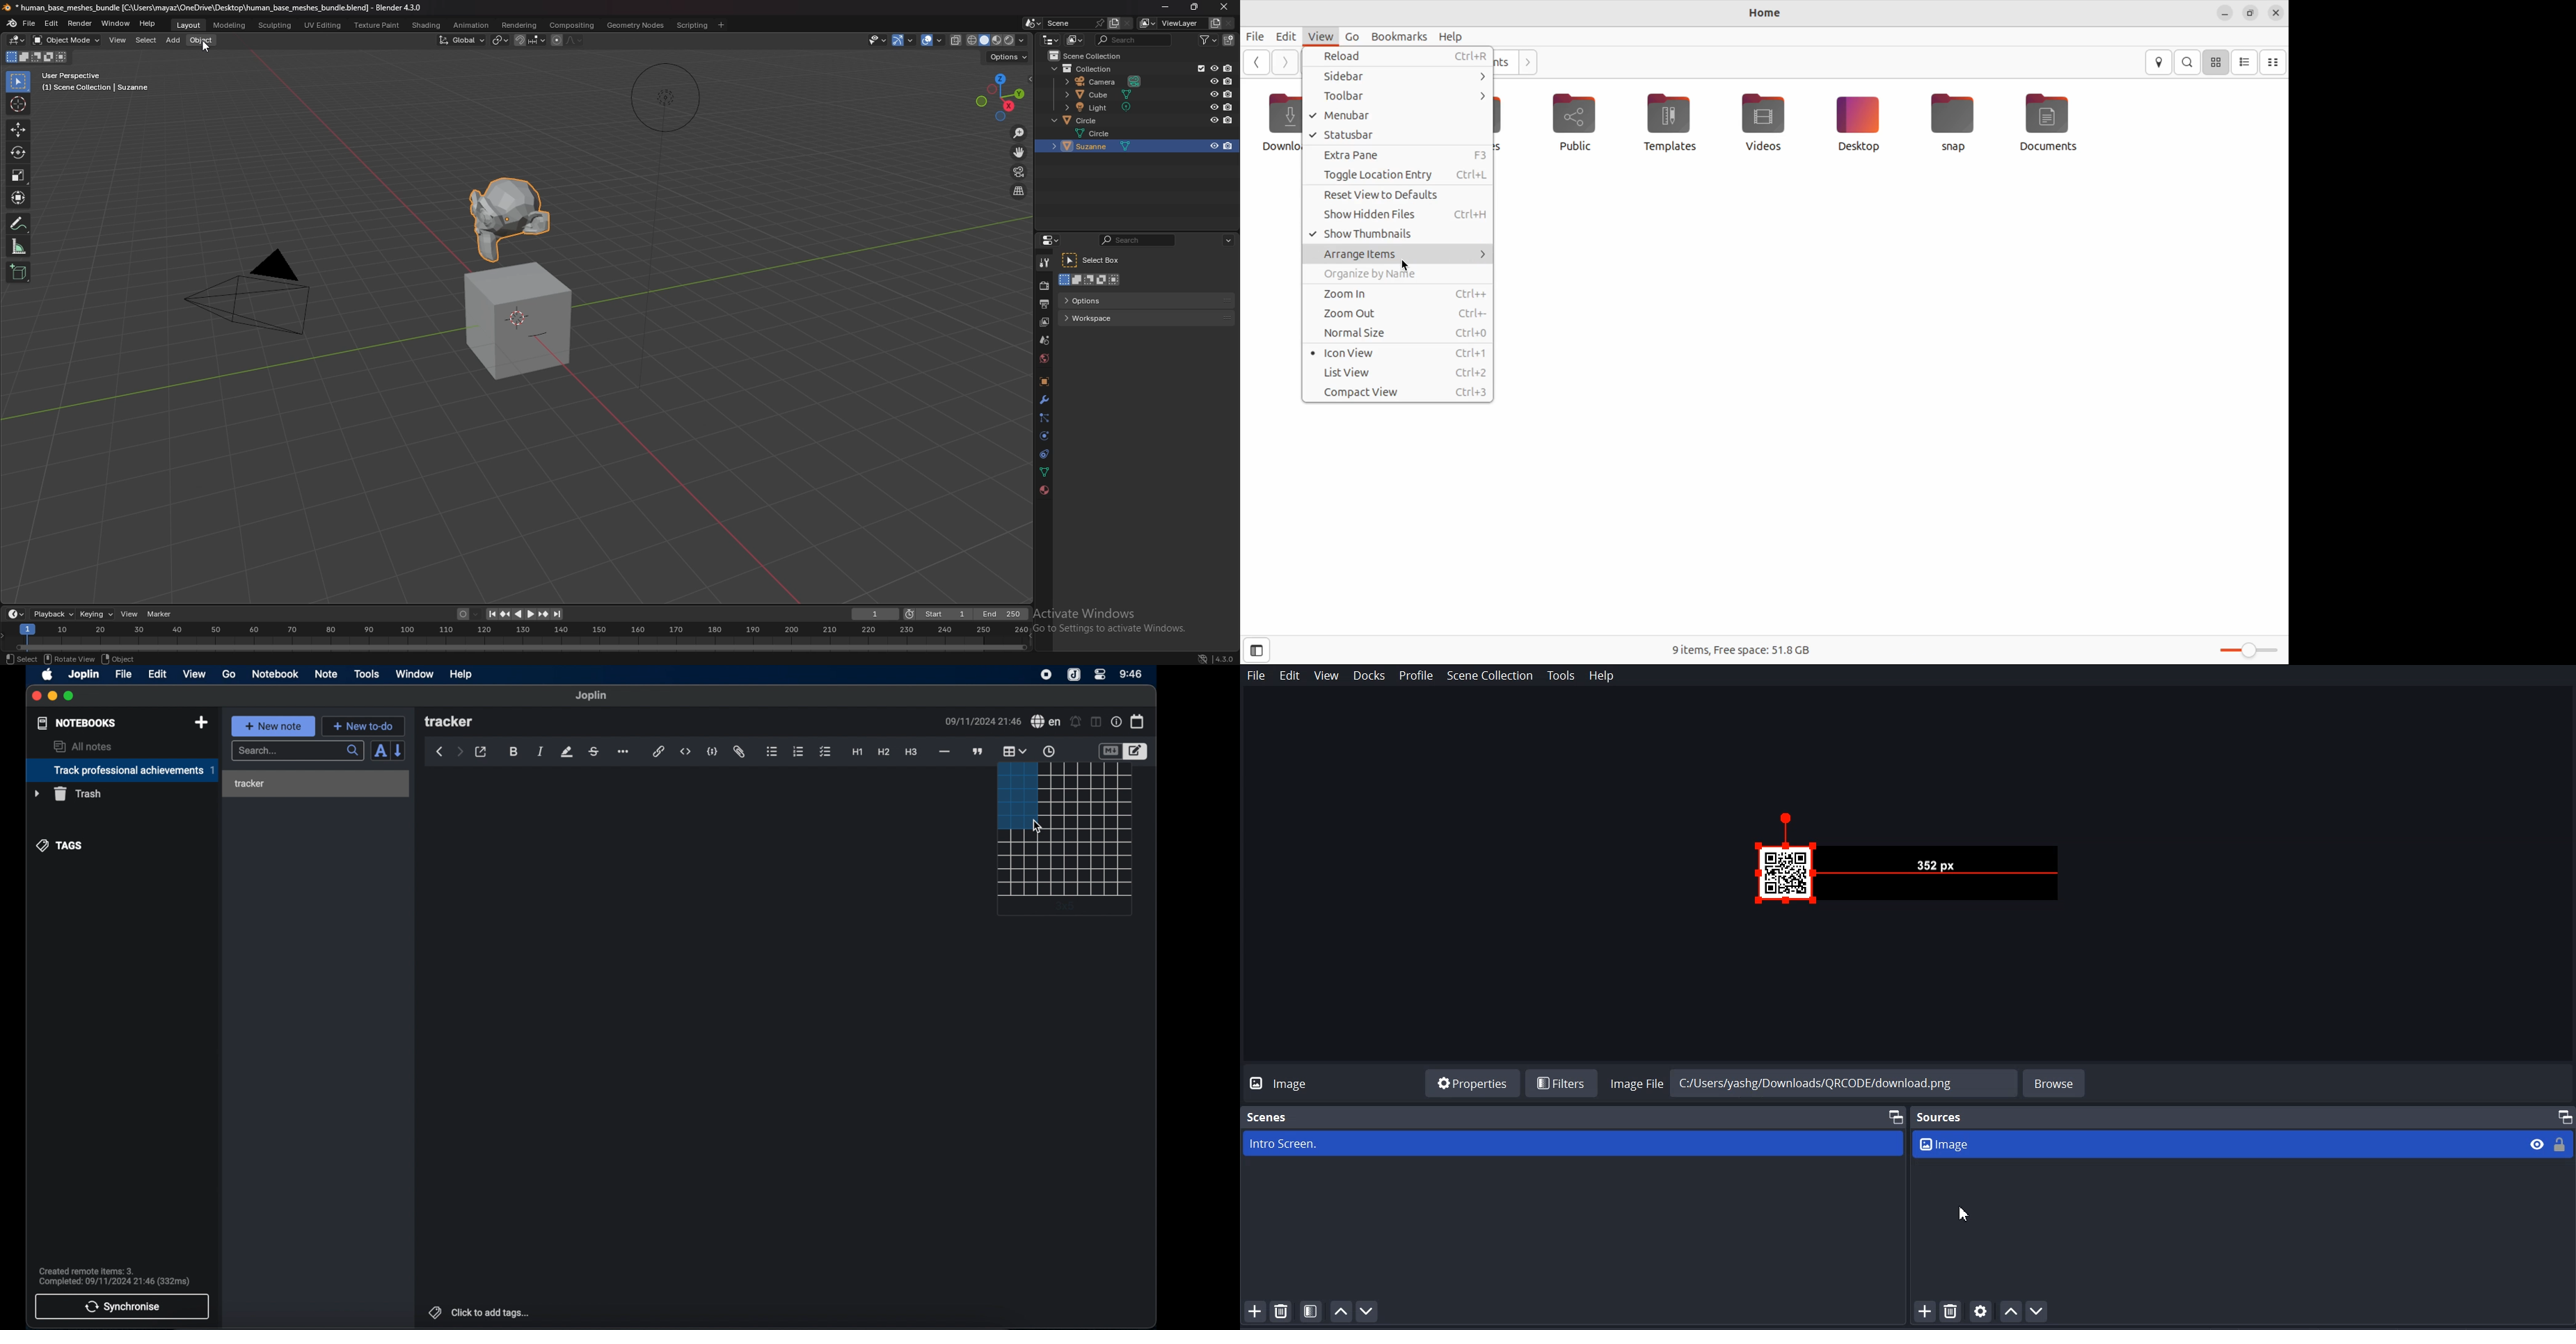 Image resolution: width=2576 pixels, height=1344 pixels. What do you see at coordinates (1090, 56) in the screenshot?
I see `collection` at bounding box center [1090, 56].